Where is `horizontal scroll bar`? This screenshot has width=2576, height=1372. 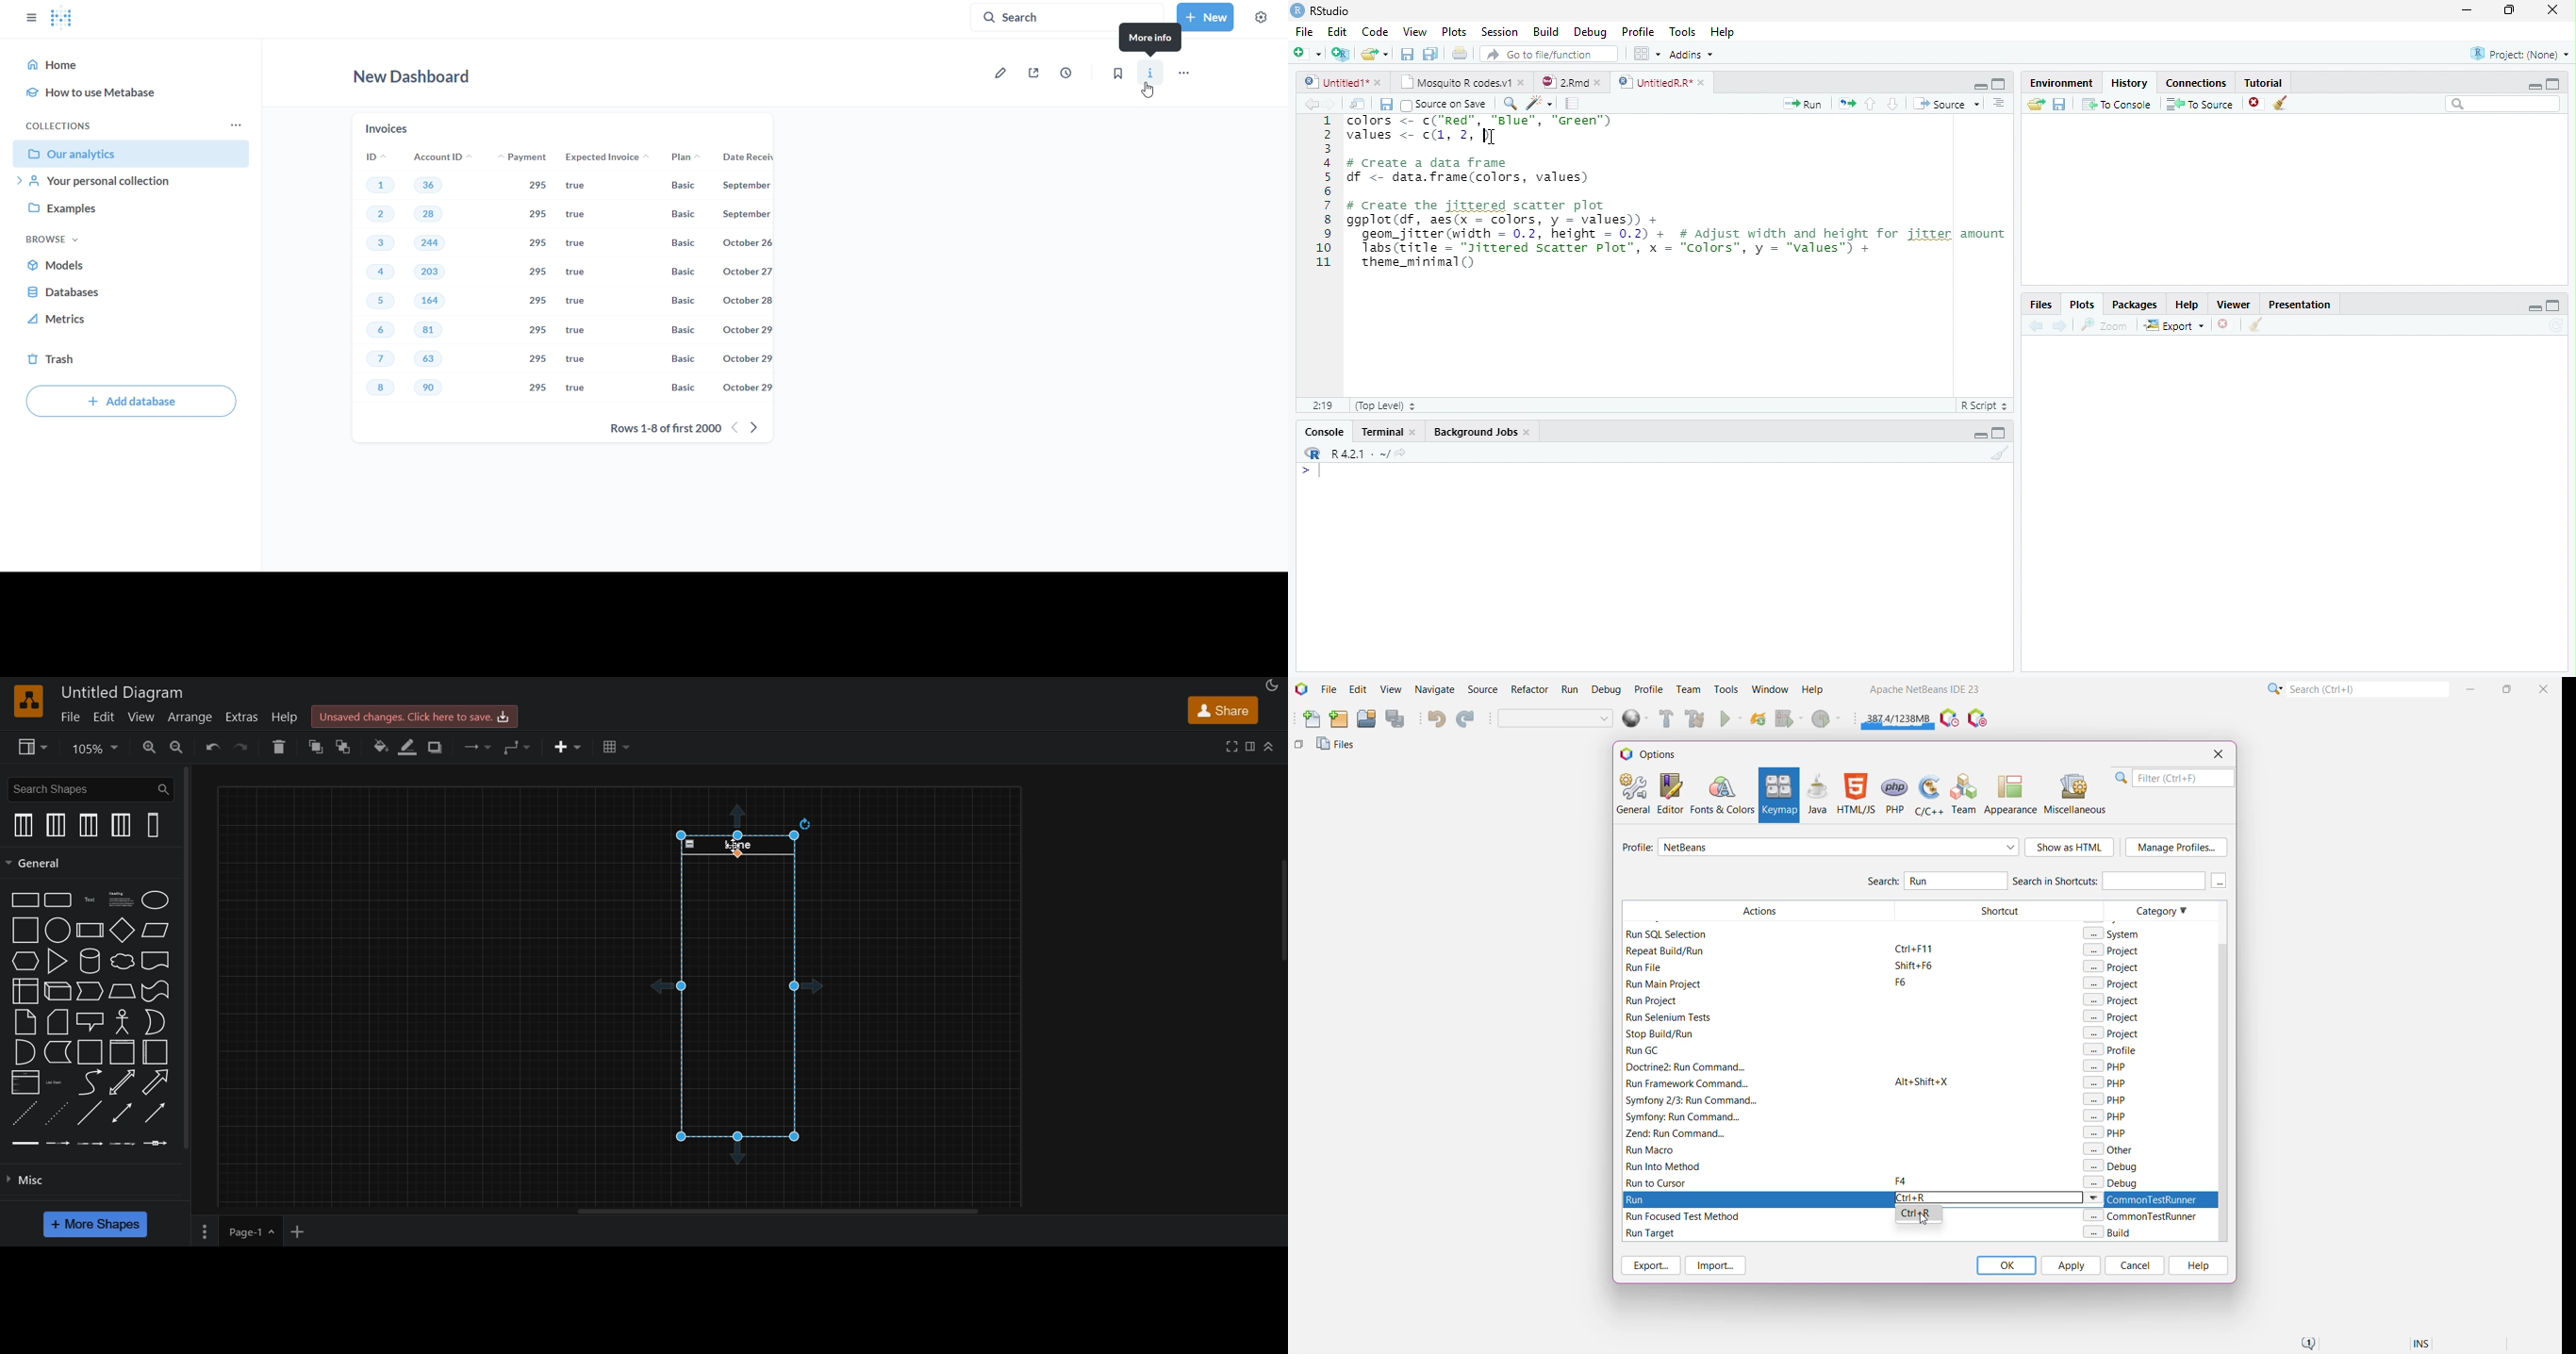
horizontal scroll bar is located at coordinates (777, 1213).